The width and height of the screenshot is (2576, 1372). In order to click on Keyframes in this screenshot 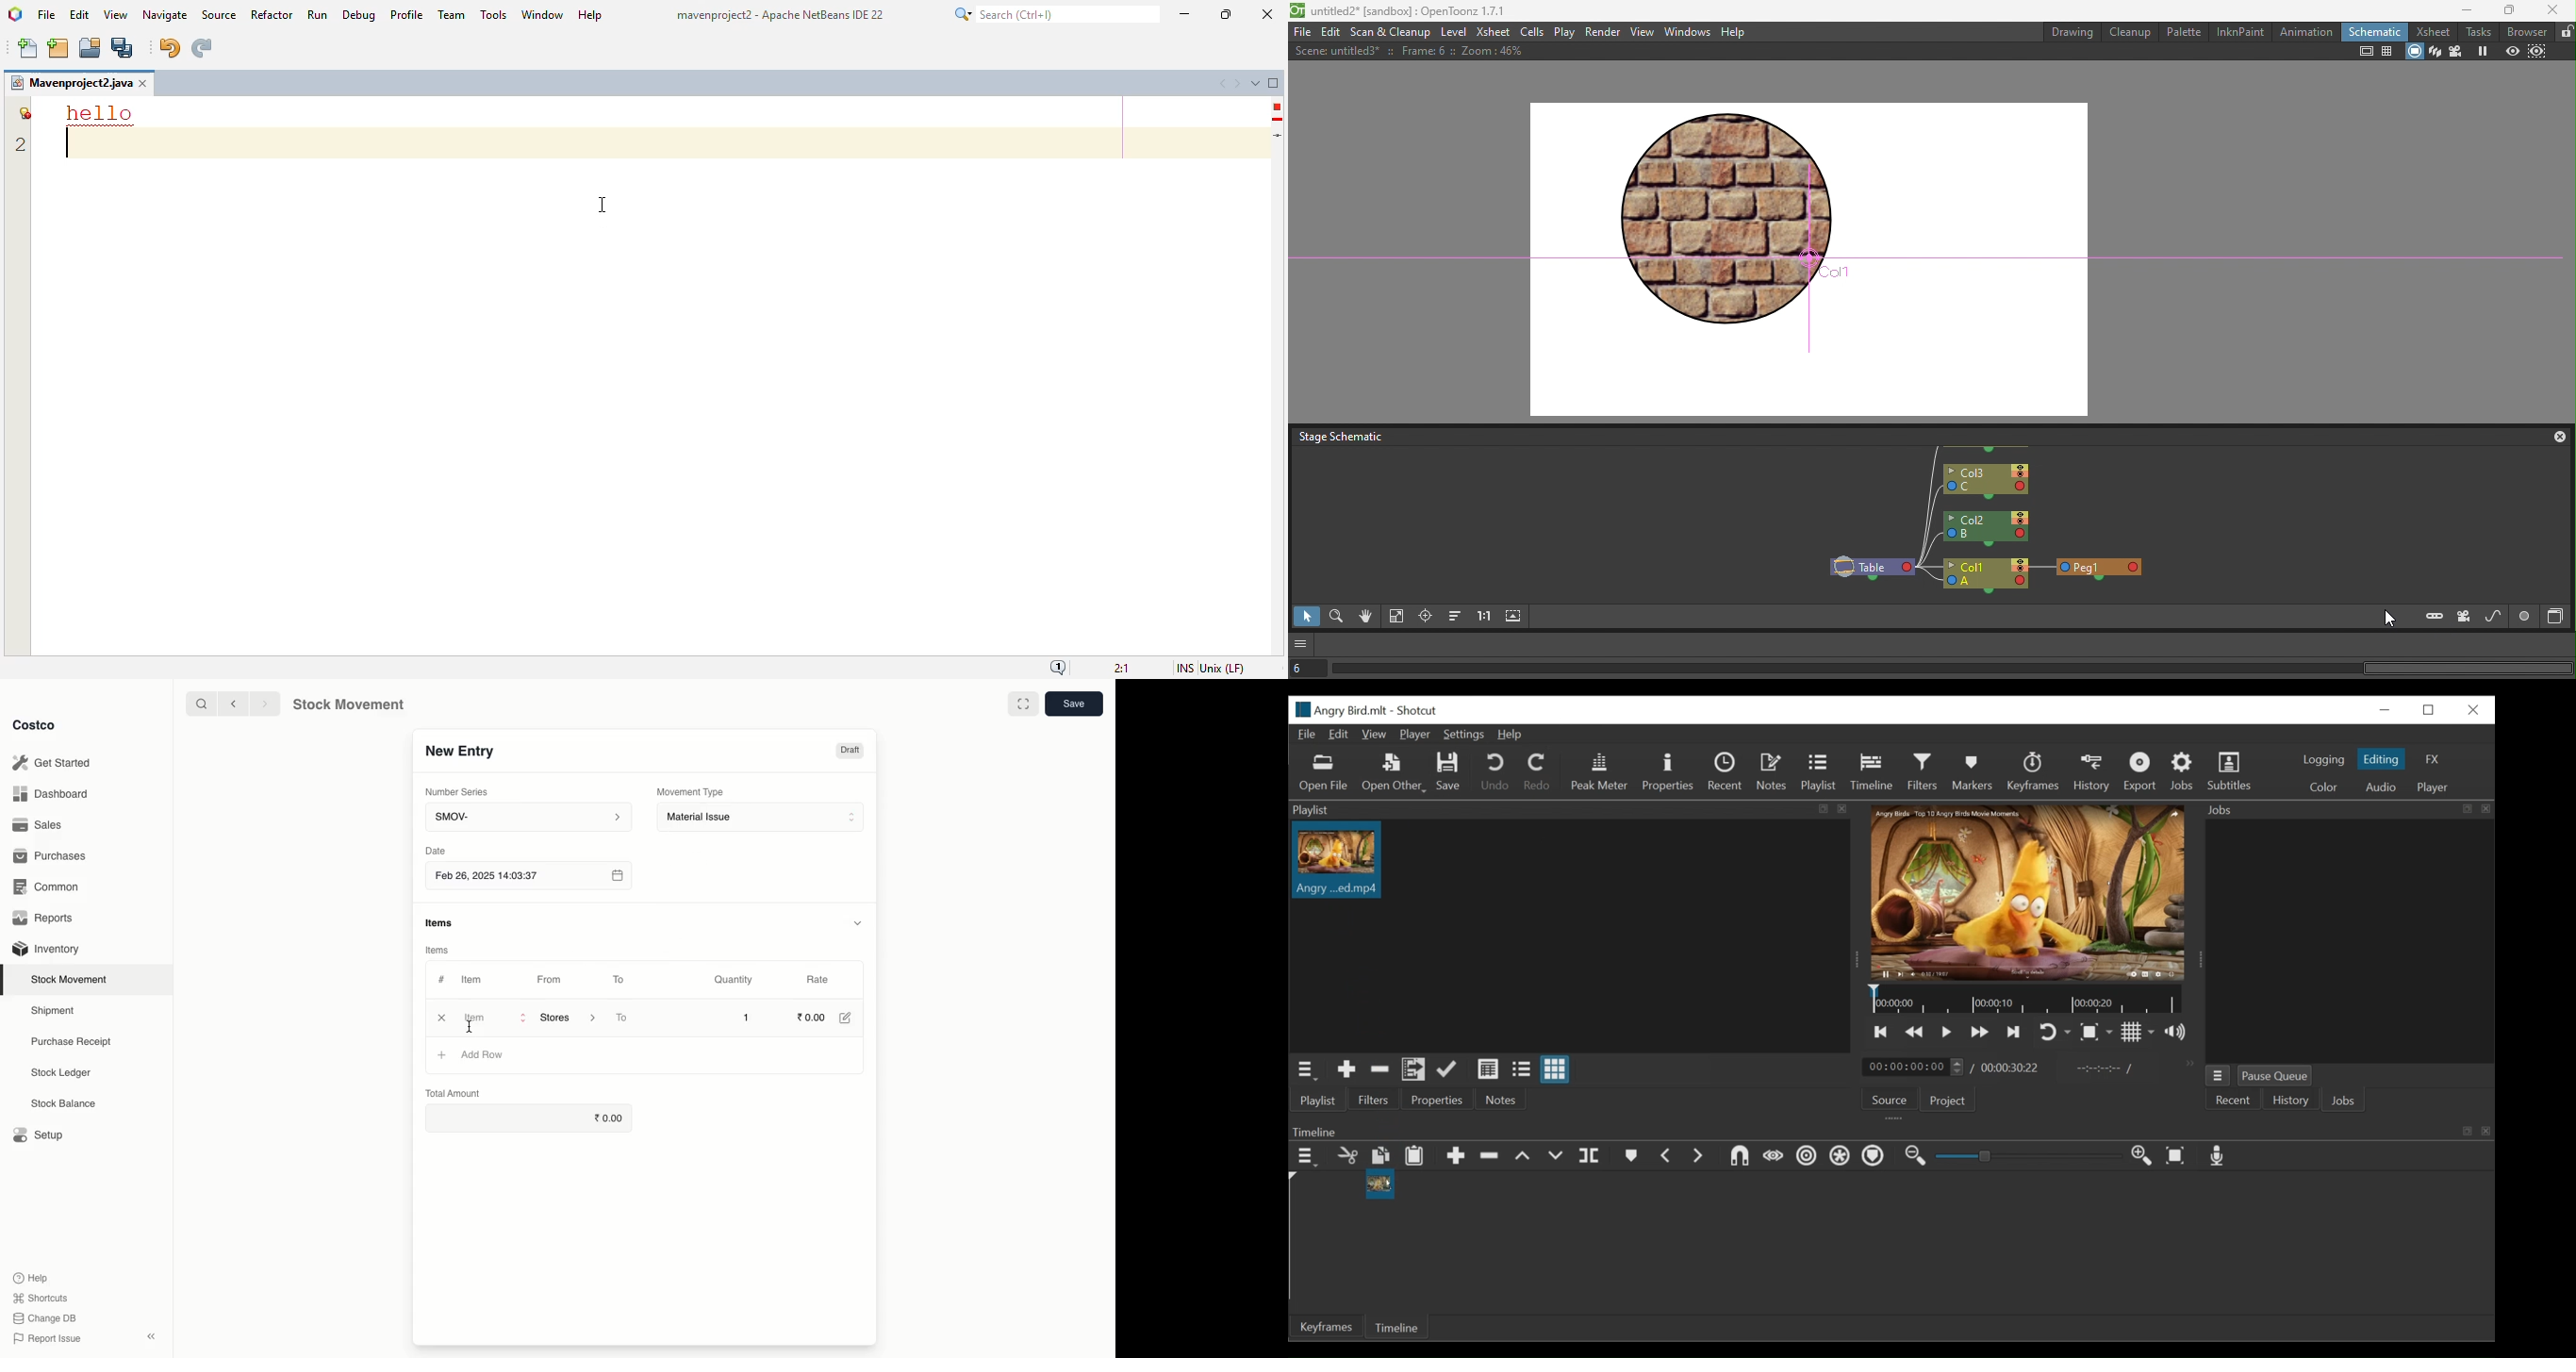, I will do `click(2034, 771)`.